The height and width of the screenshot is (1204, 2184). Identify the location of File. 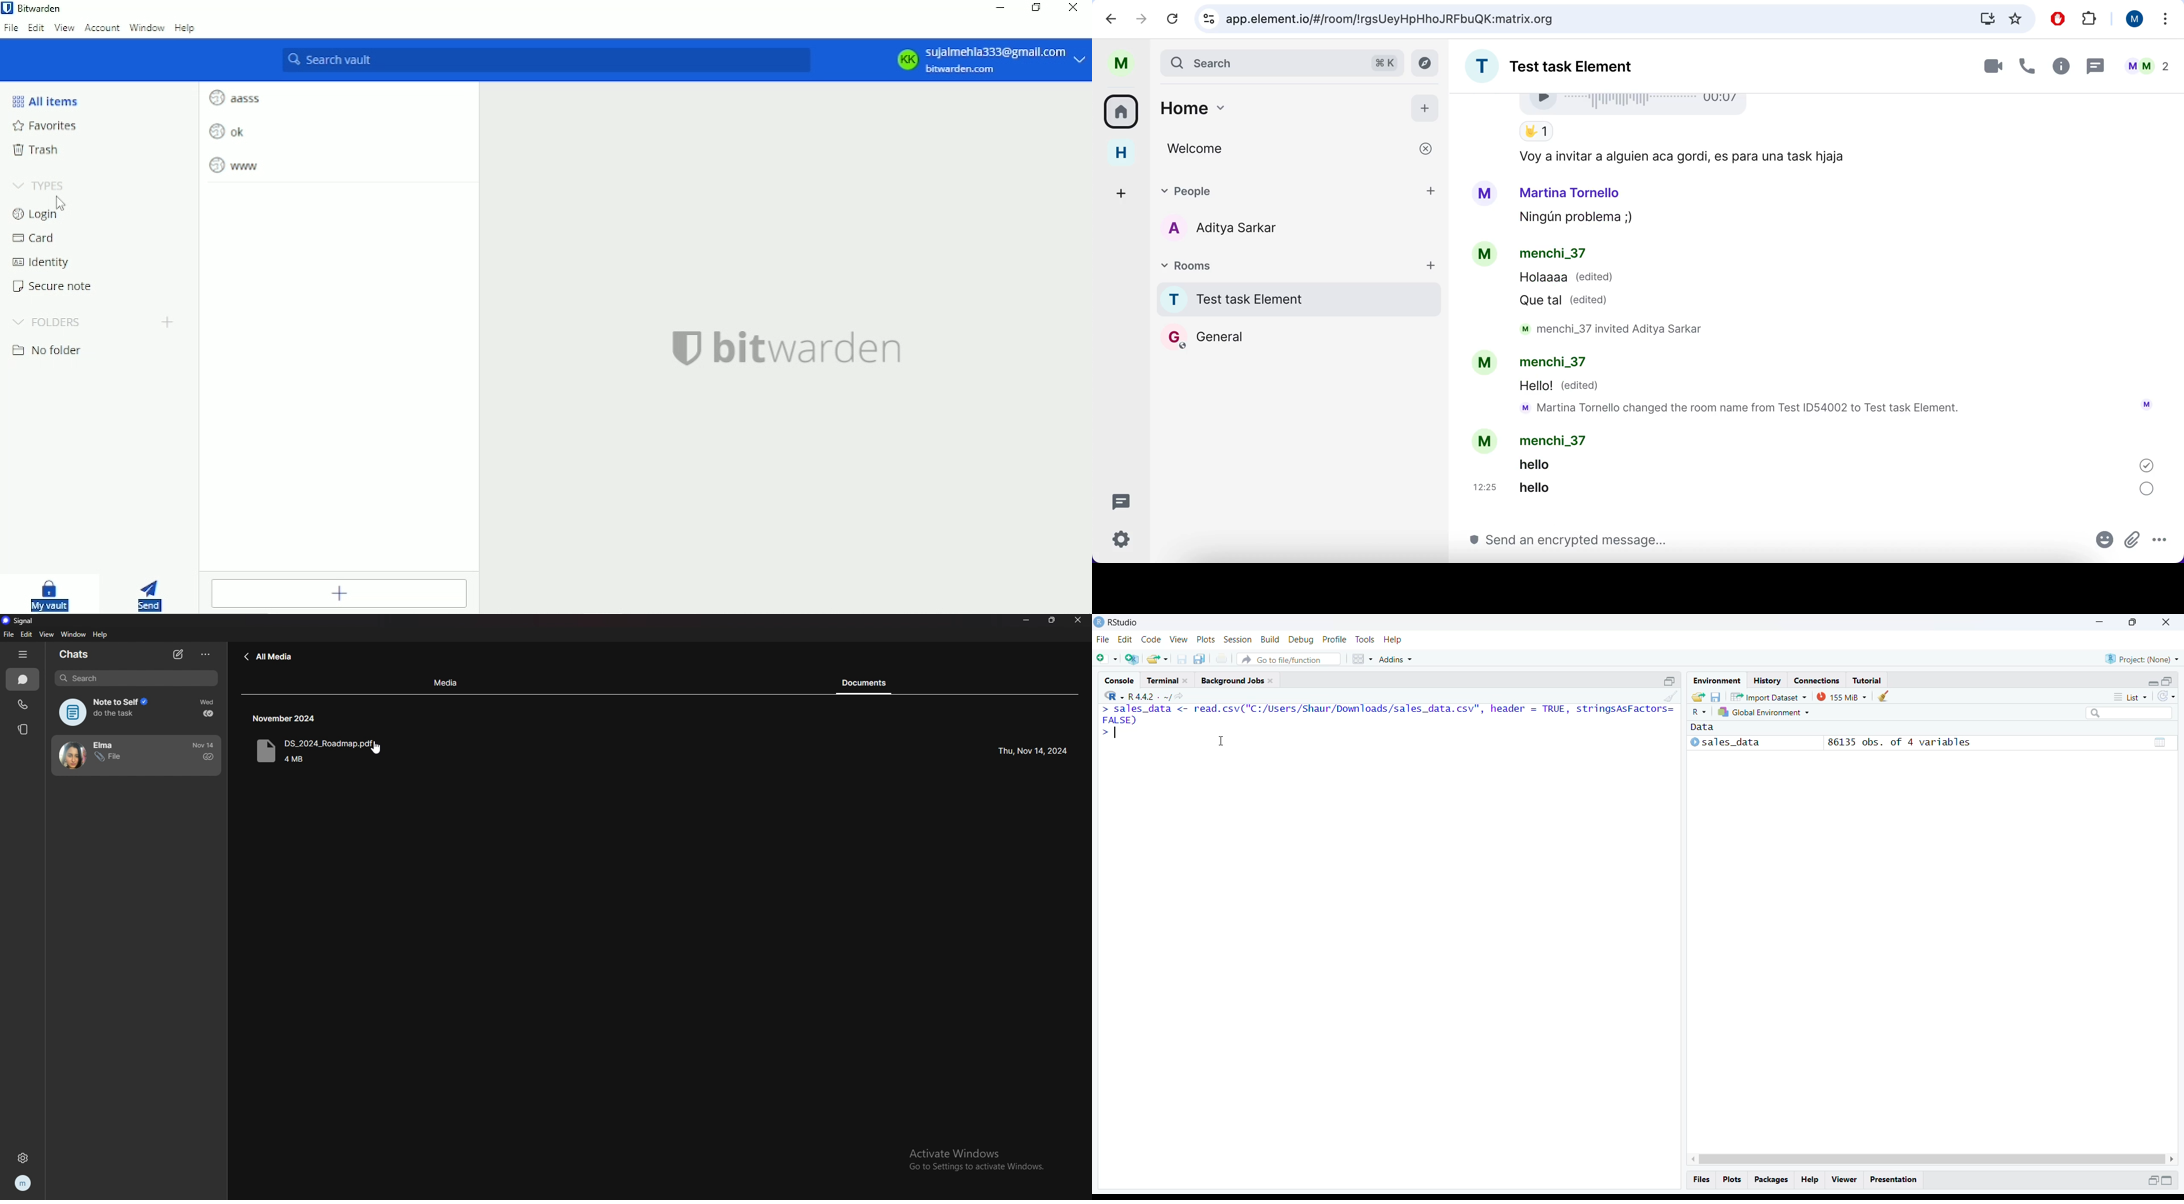
(1103, 641).